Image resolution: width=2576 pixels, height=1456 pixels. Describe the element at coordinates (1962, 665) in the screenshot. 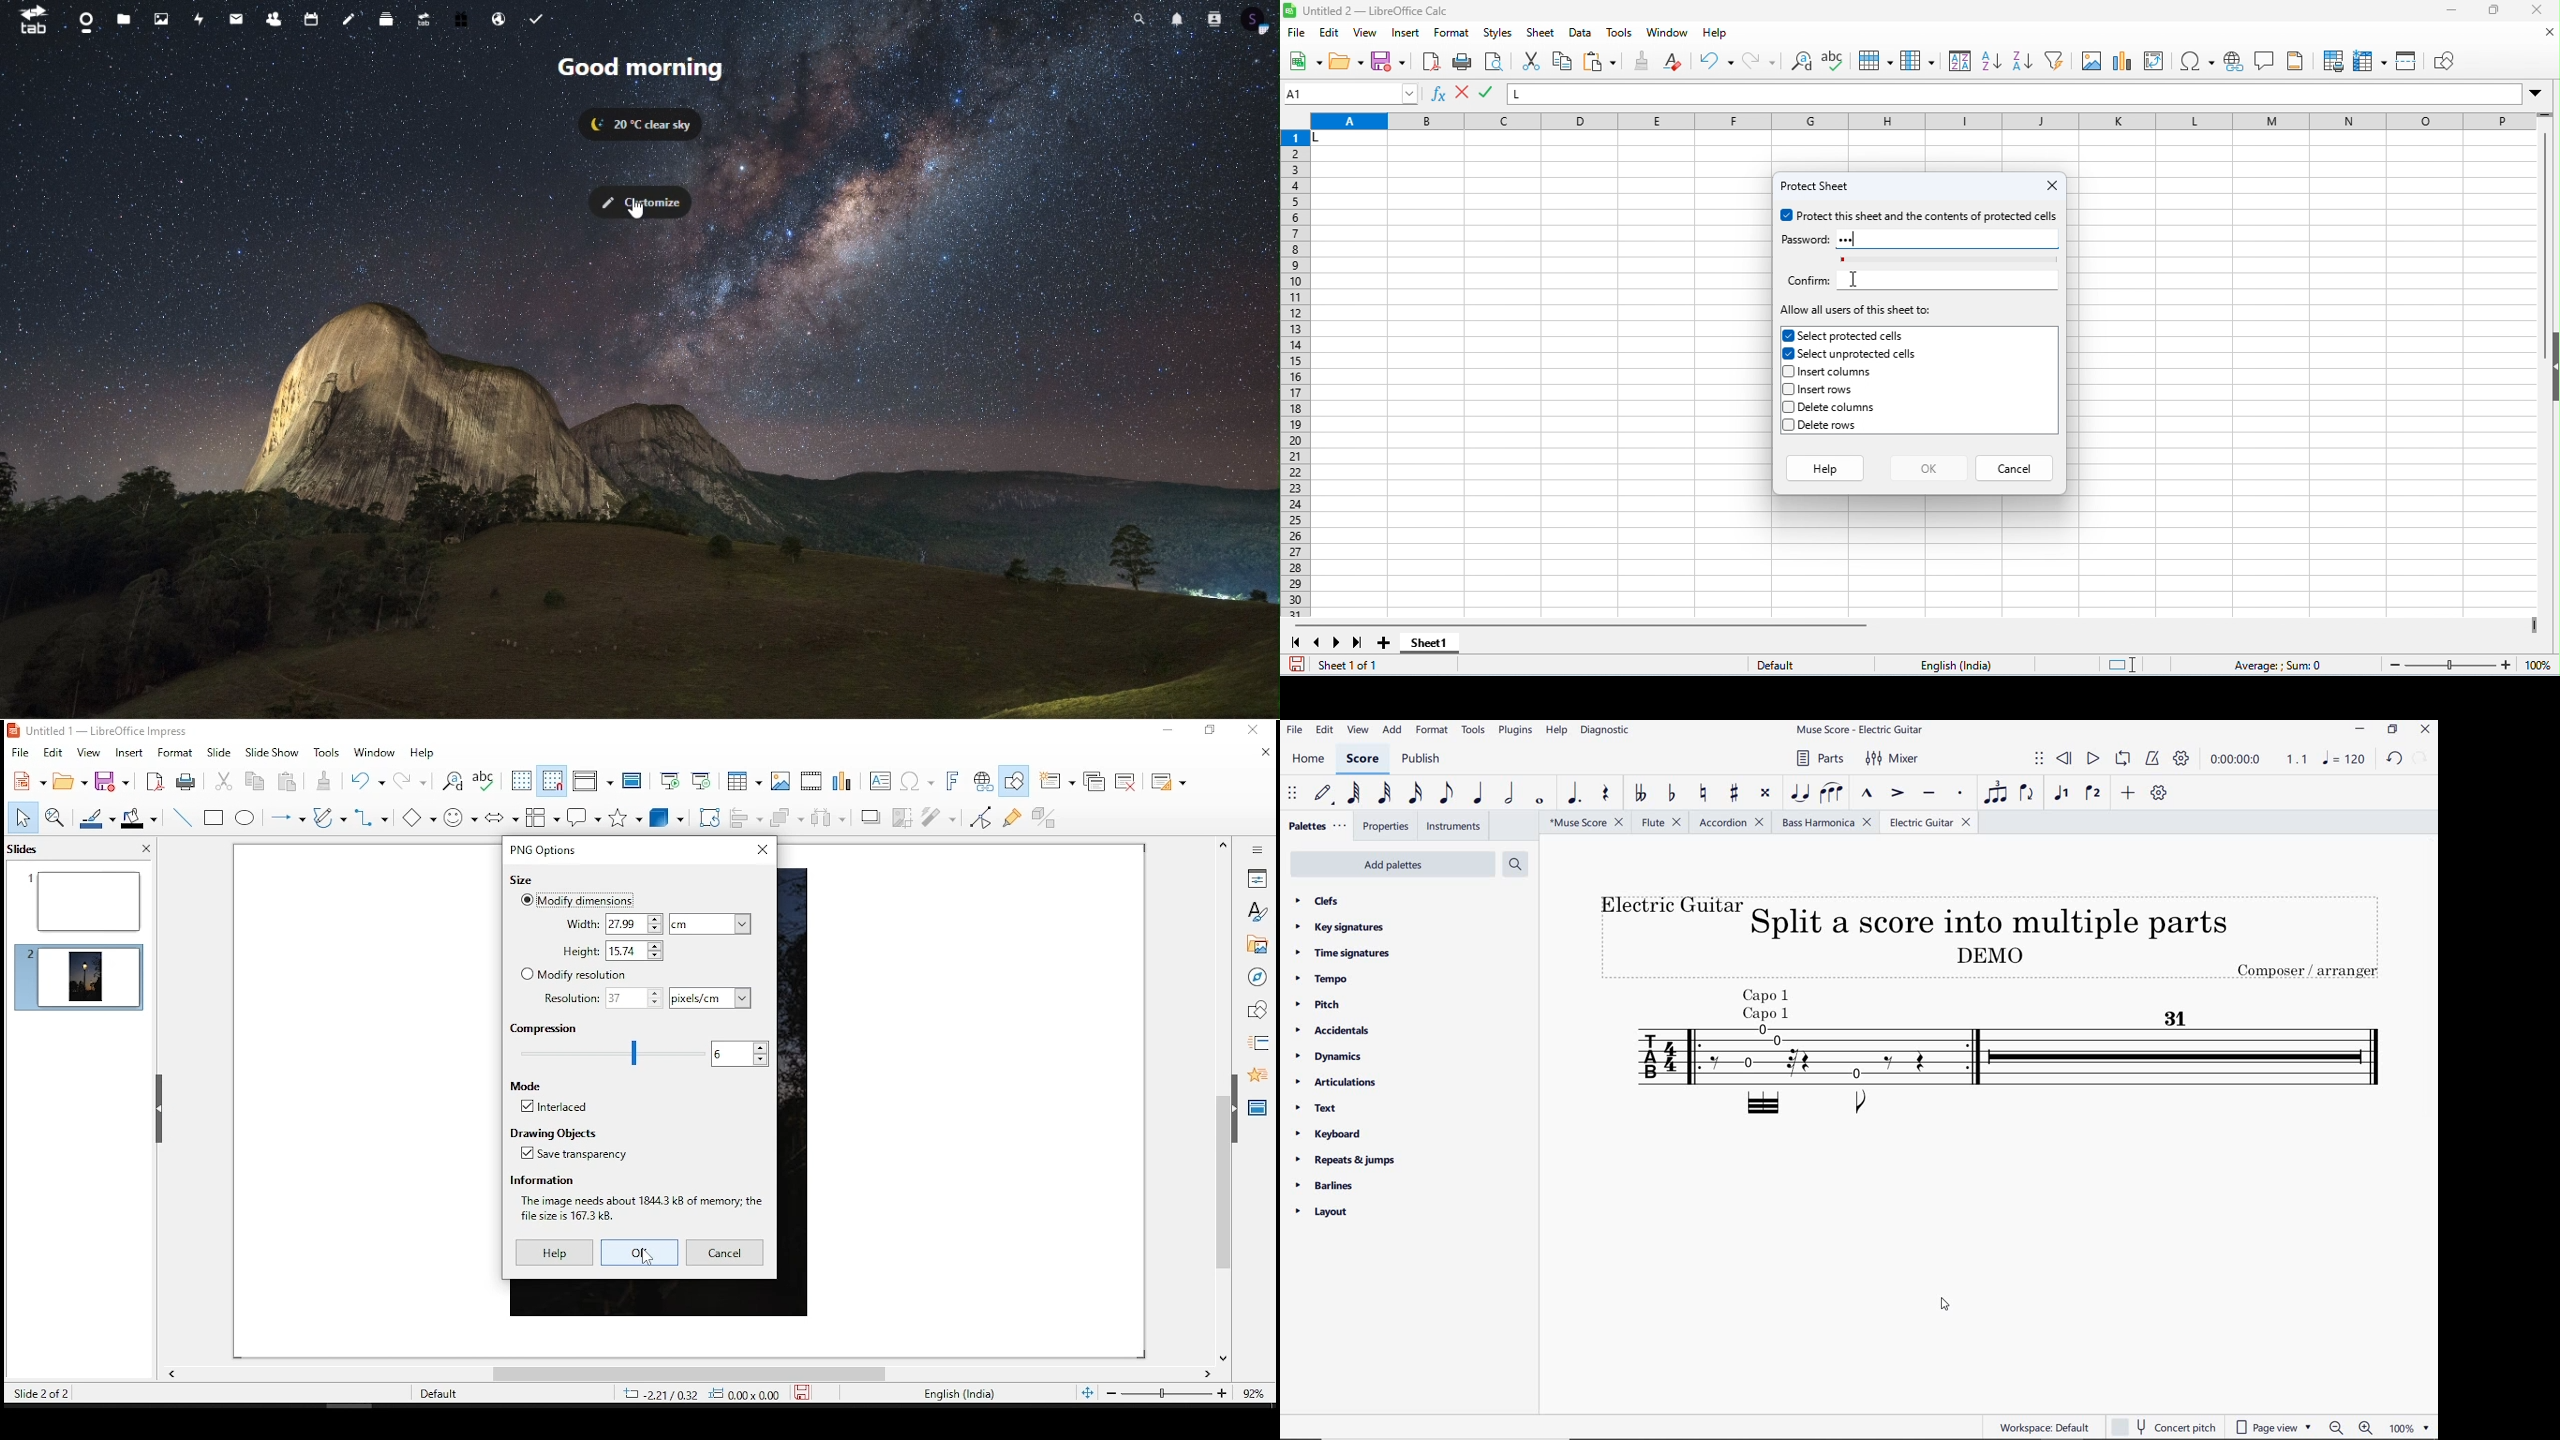

I see `language` at that location.